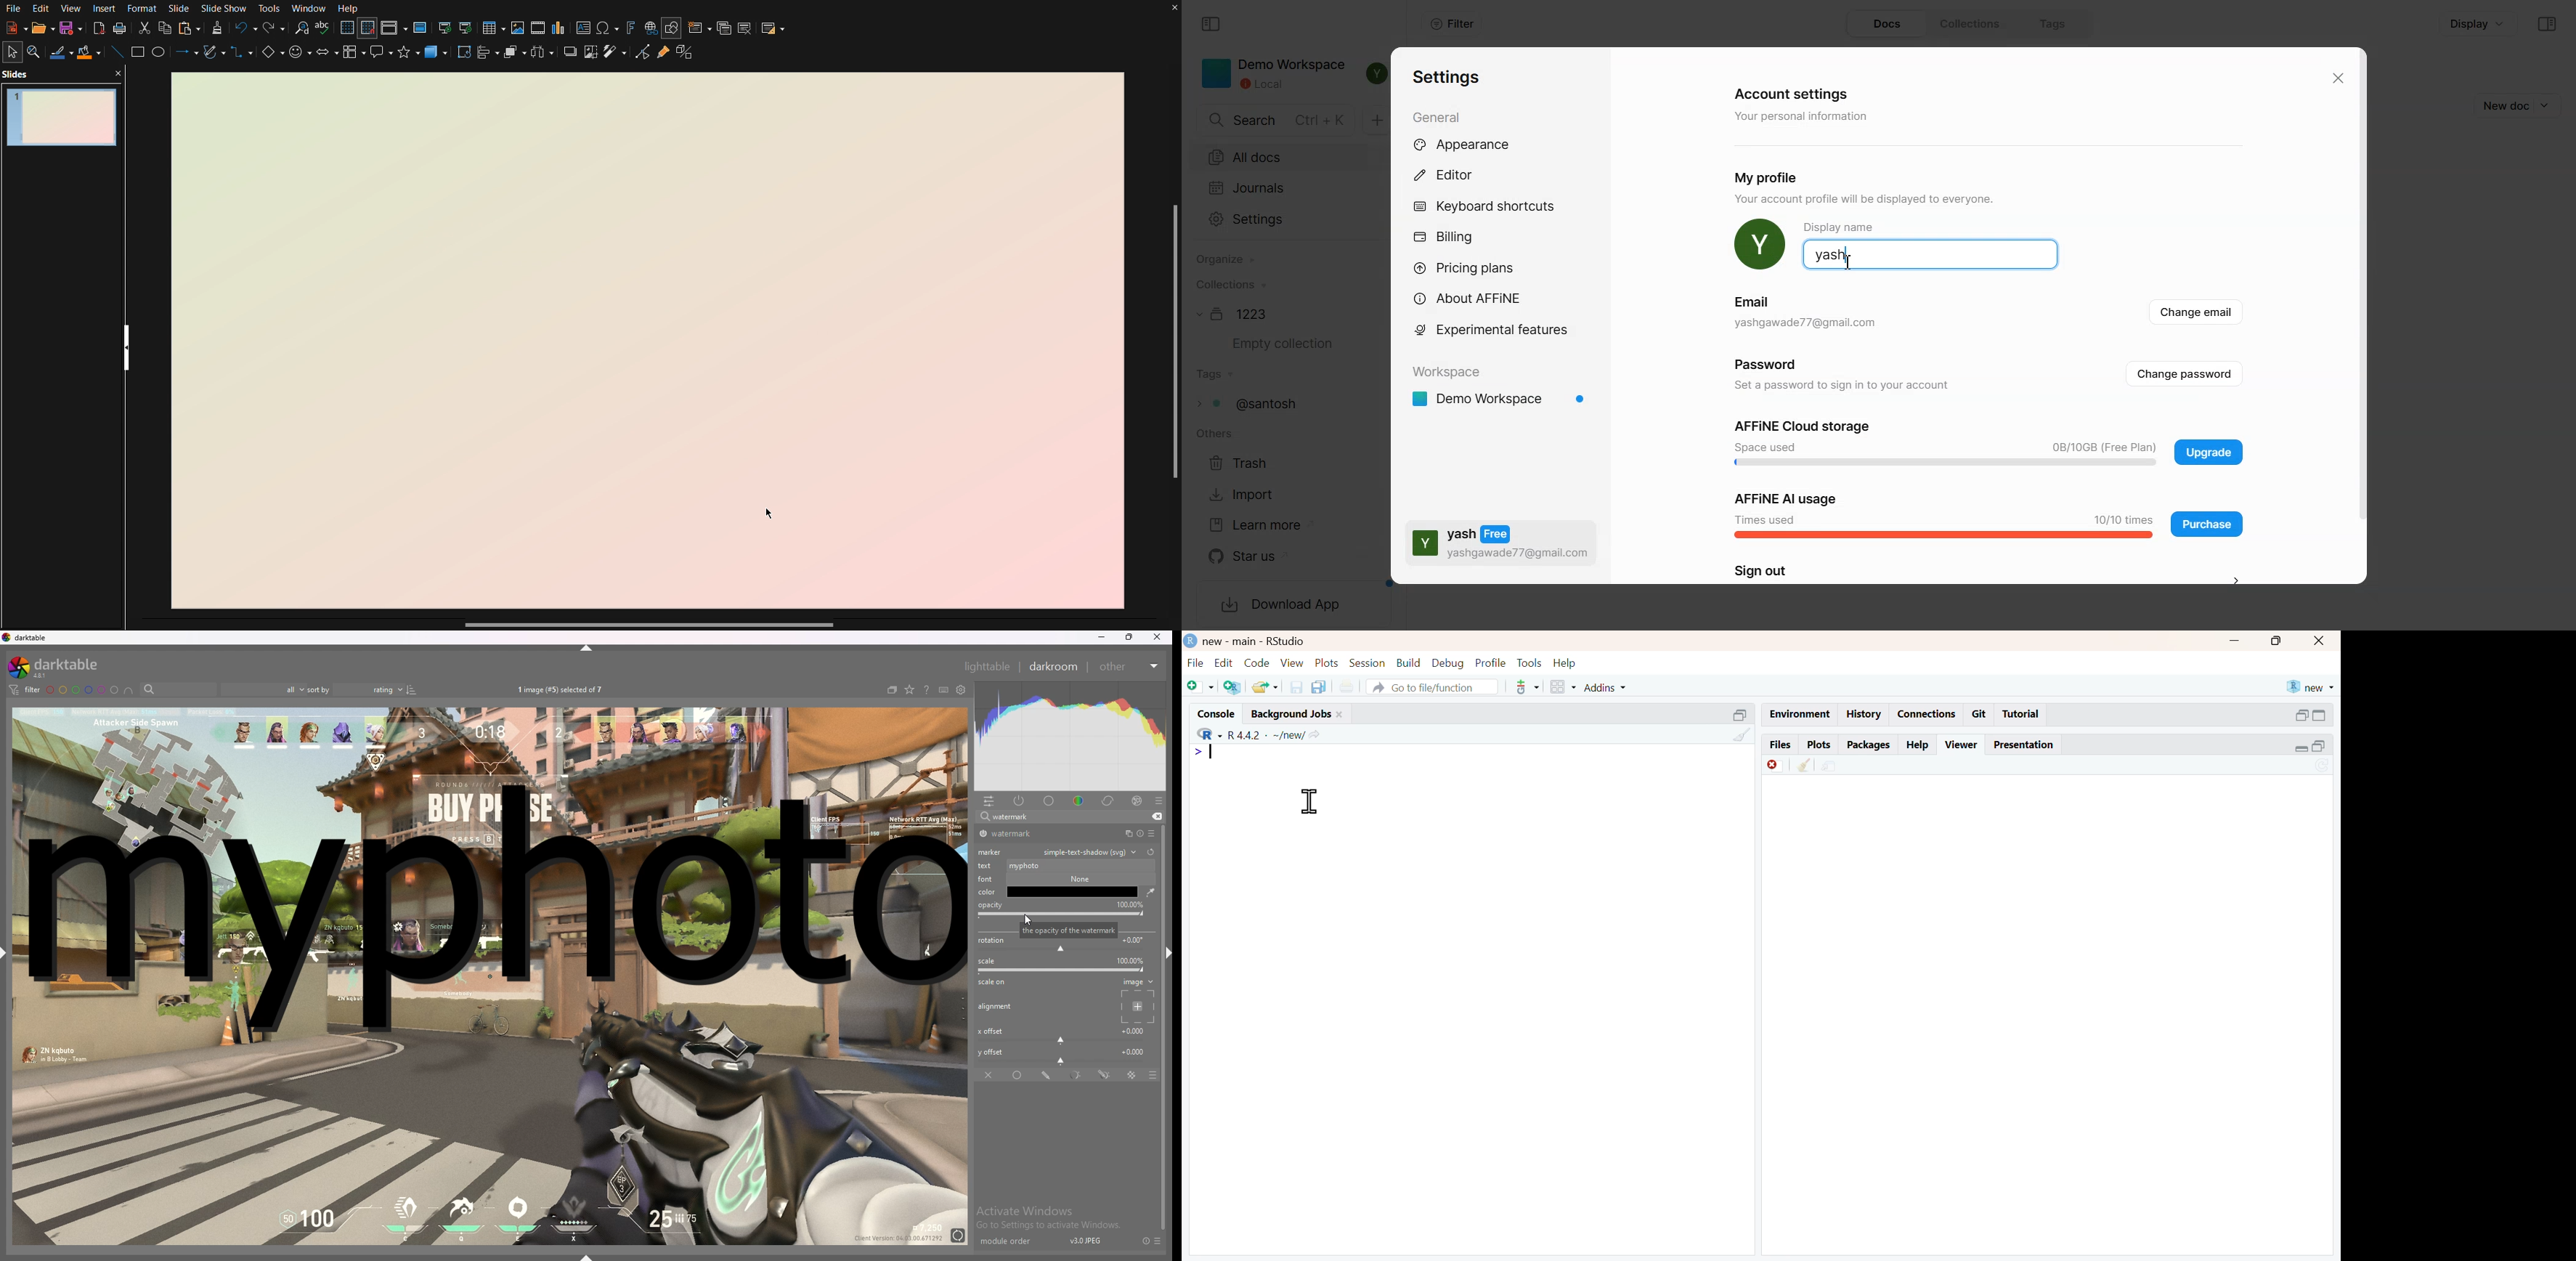 The height and width of the screenshot is (1288, 2576). I want to click on Open, so click(38, 28).